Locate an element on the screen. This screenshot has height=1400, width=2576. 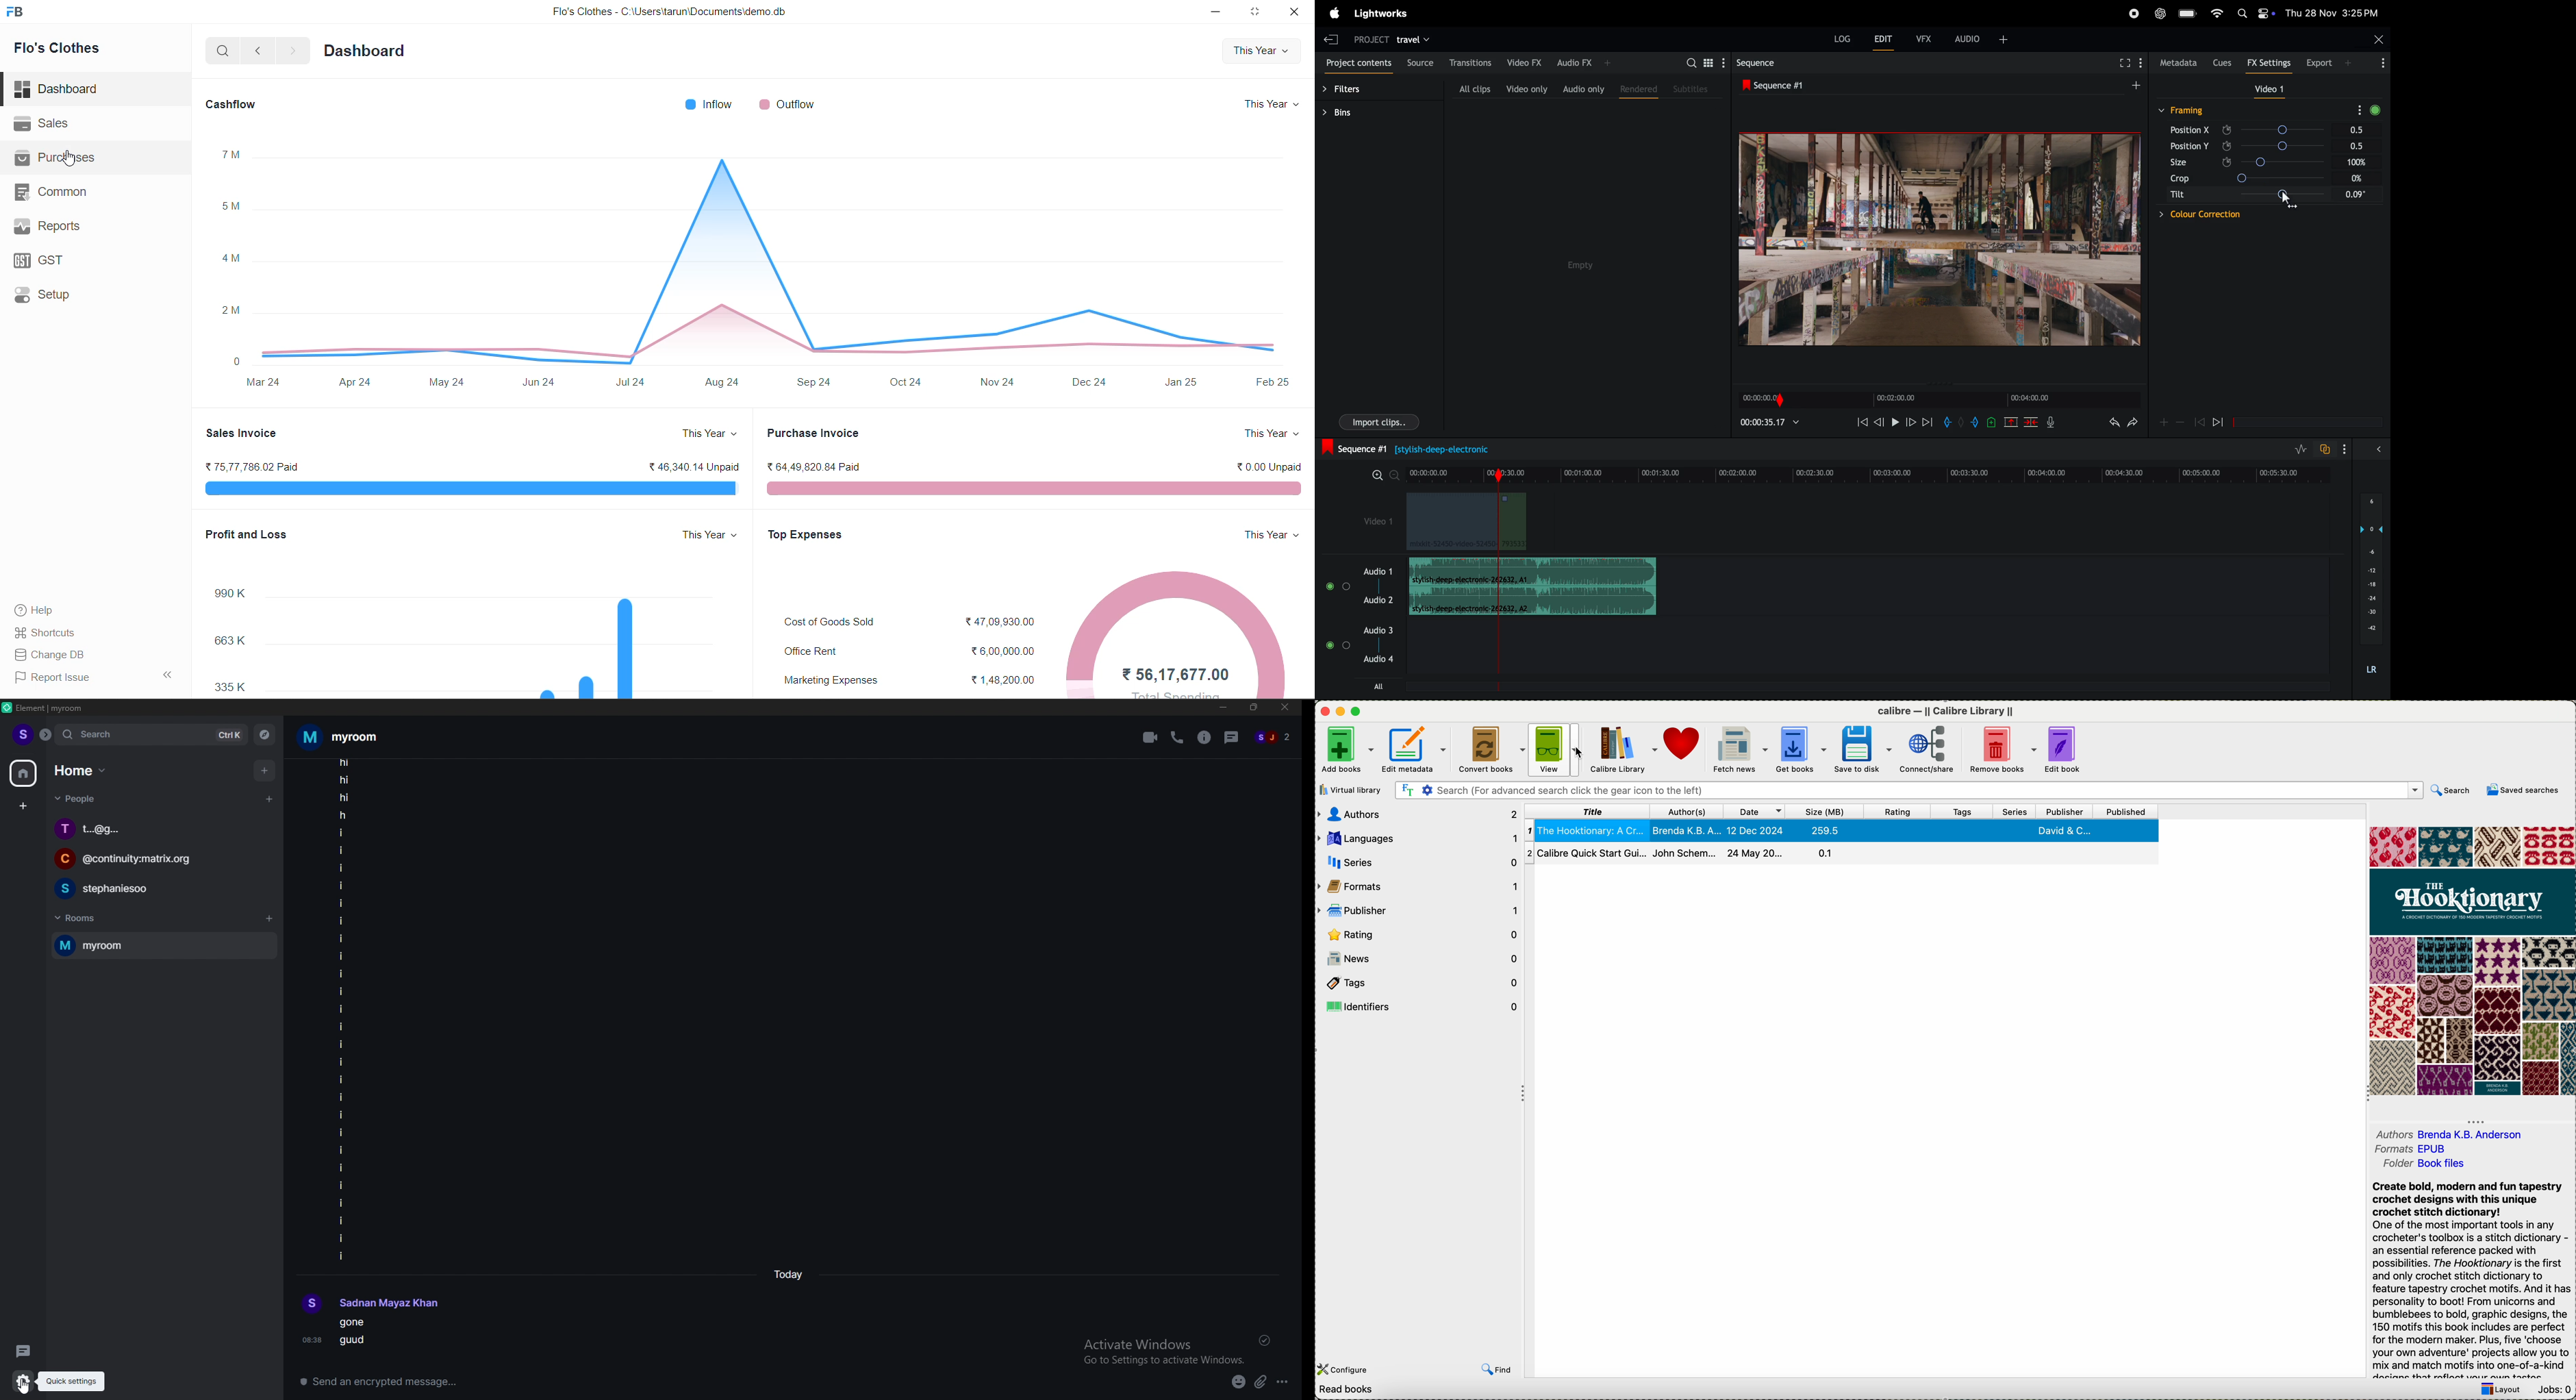
Dec 24 is located at coordinates (1087, 383).